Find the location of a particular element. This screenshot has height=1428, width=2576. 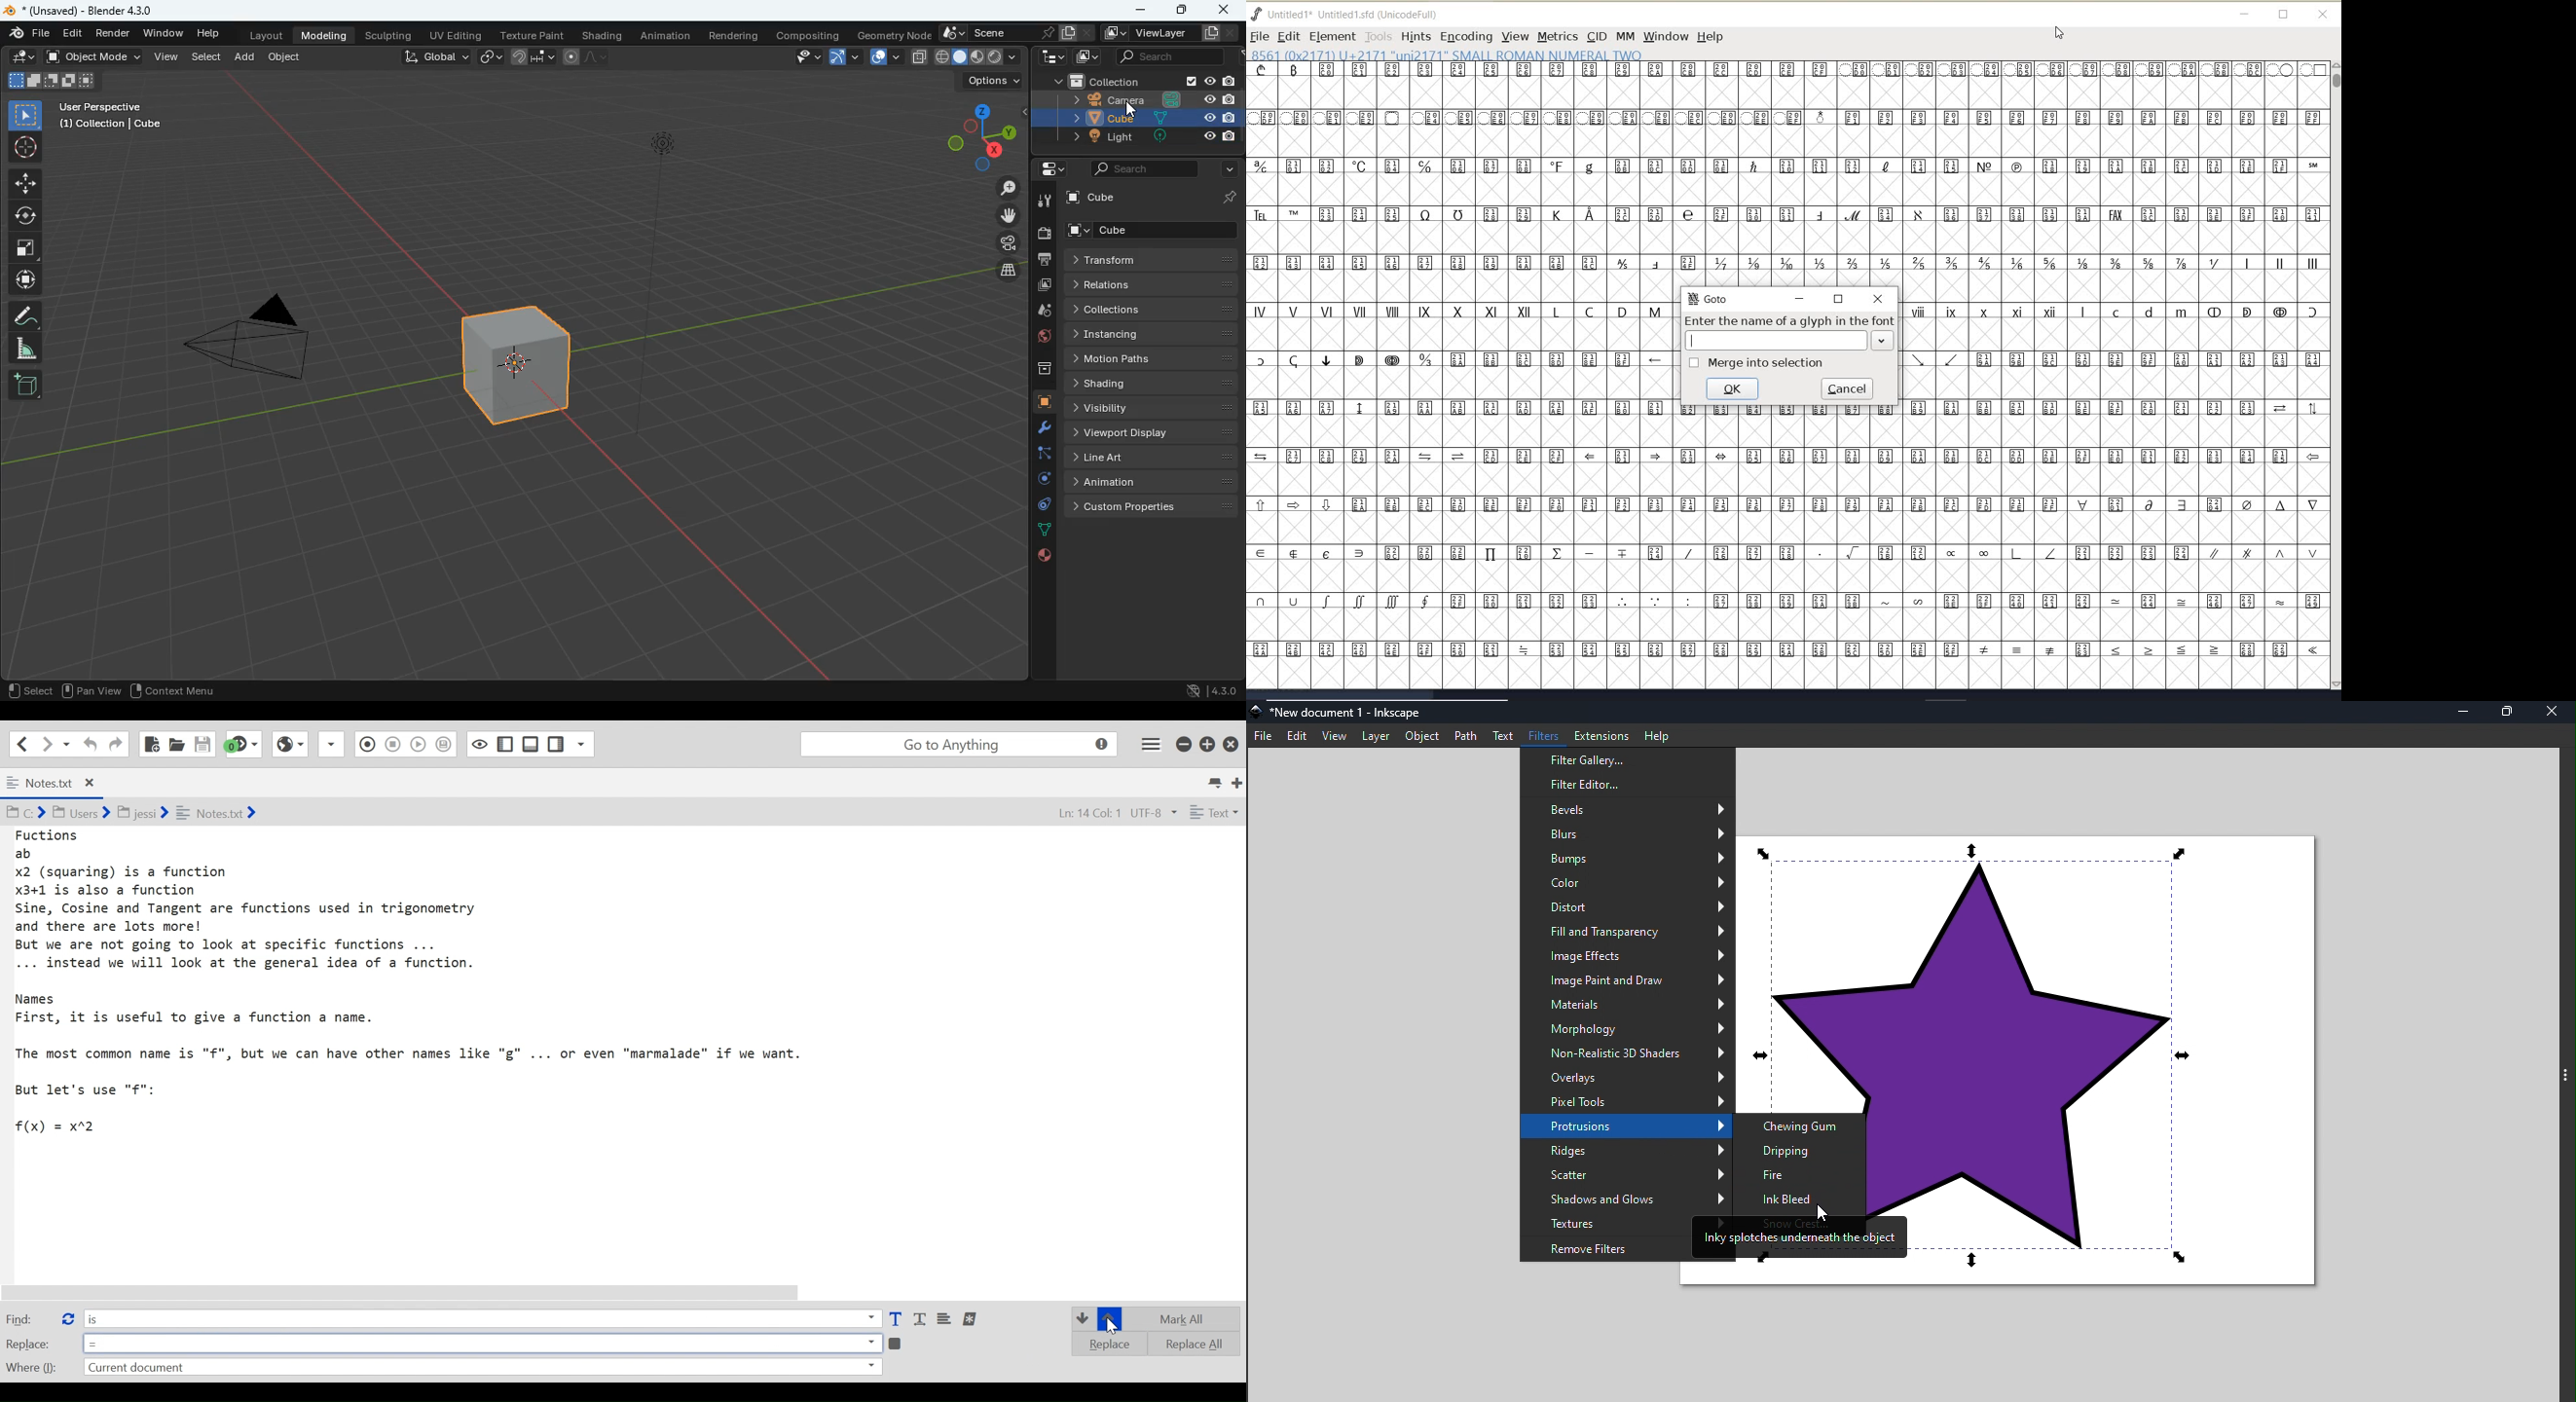

View is located at coordinates (1334, 735).